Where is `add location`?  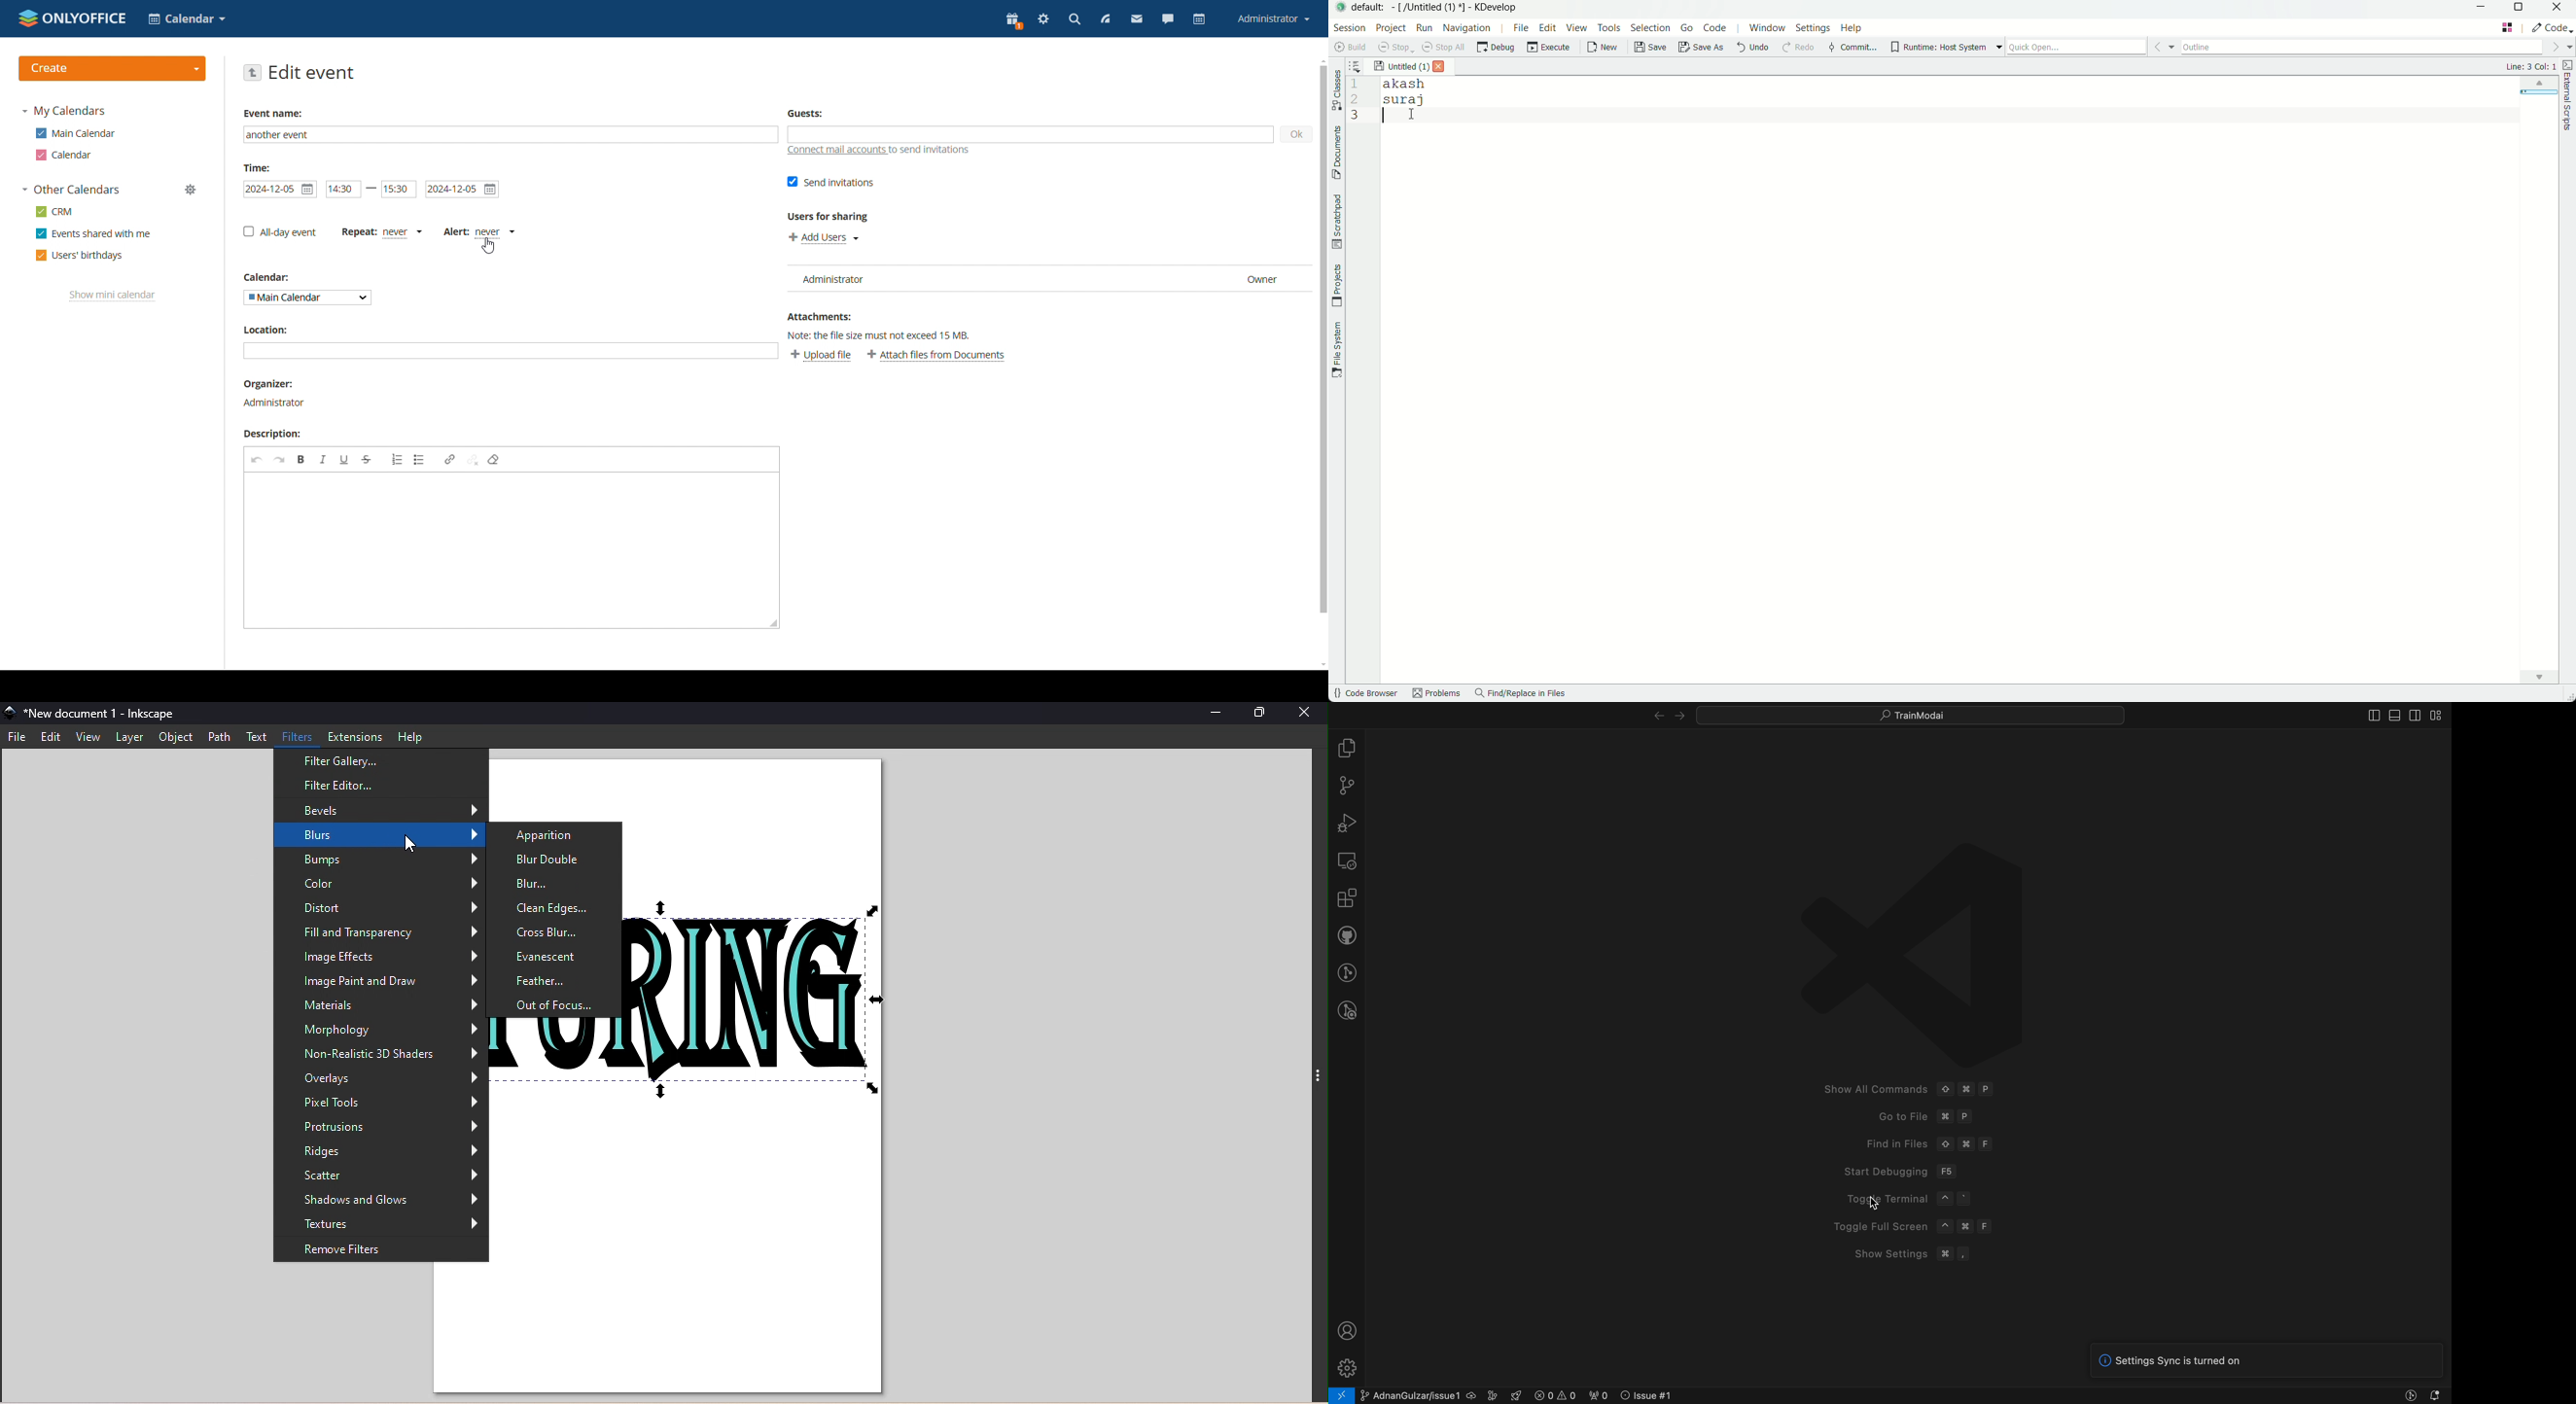 add location is located at coordinates (511, 351).